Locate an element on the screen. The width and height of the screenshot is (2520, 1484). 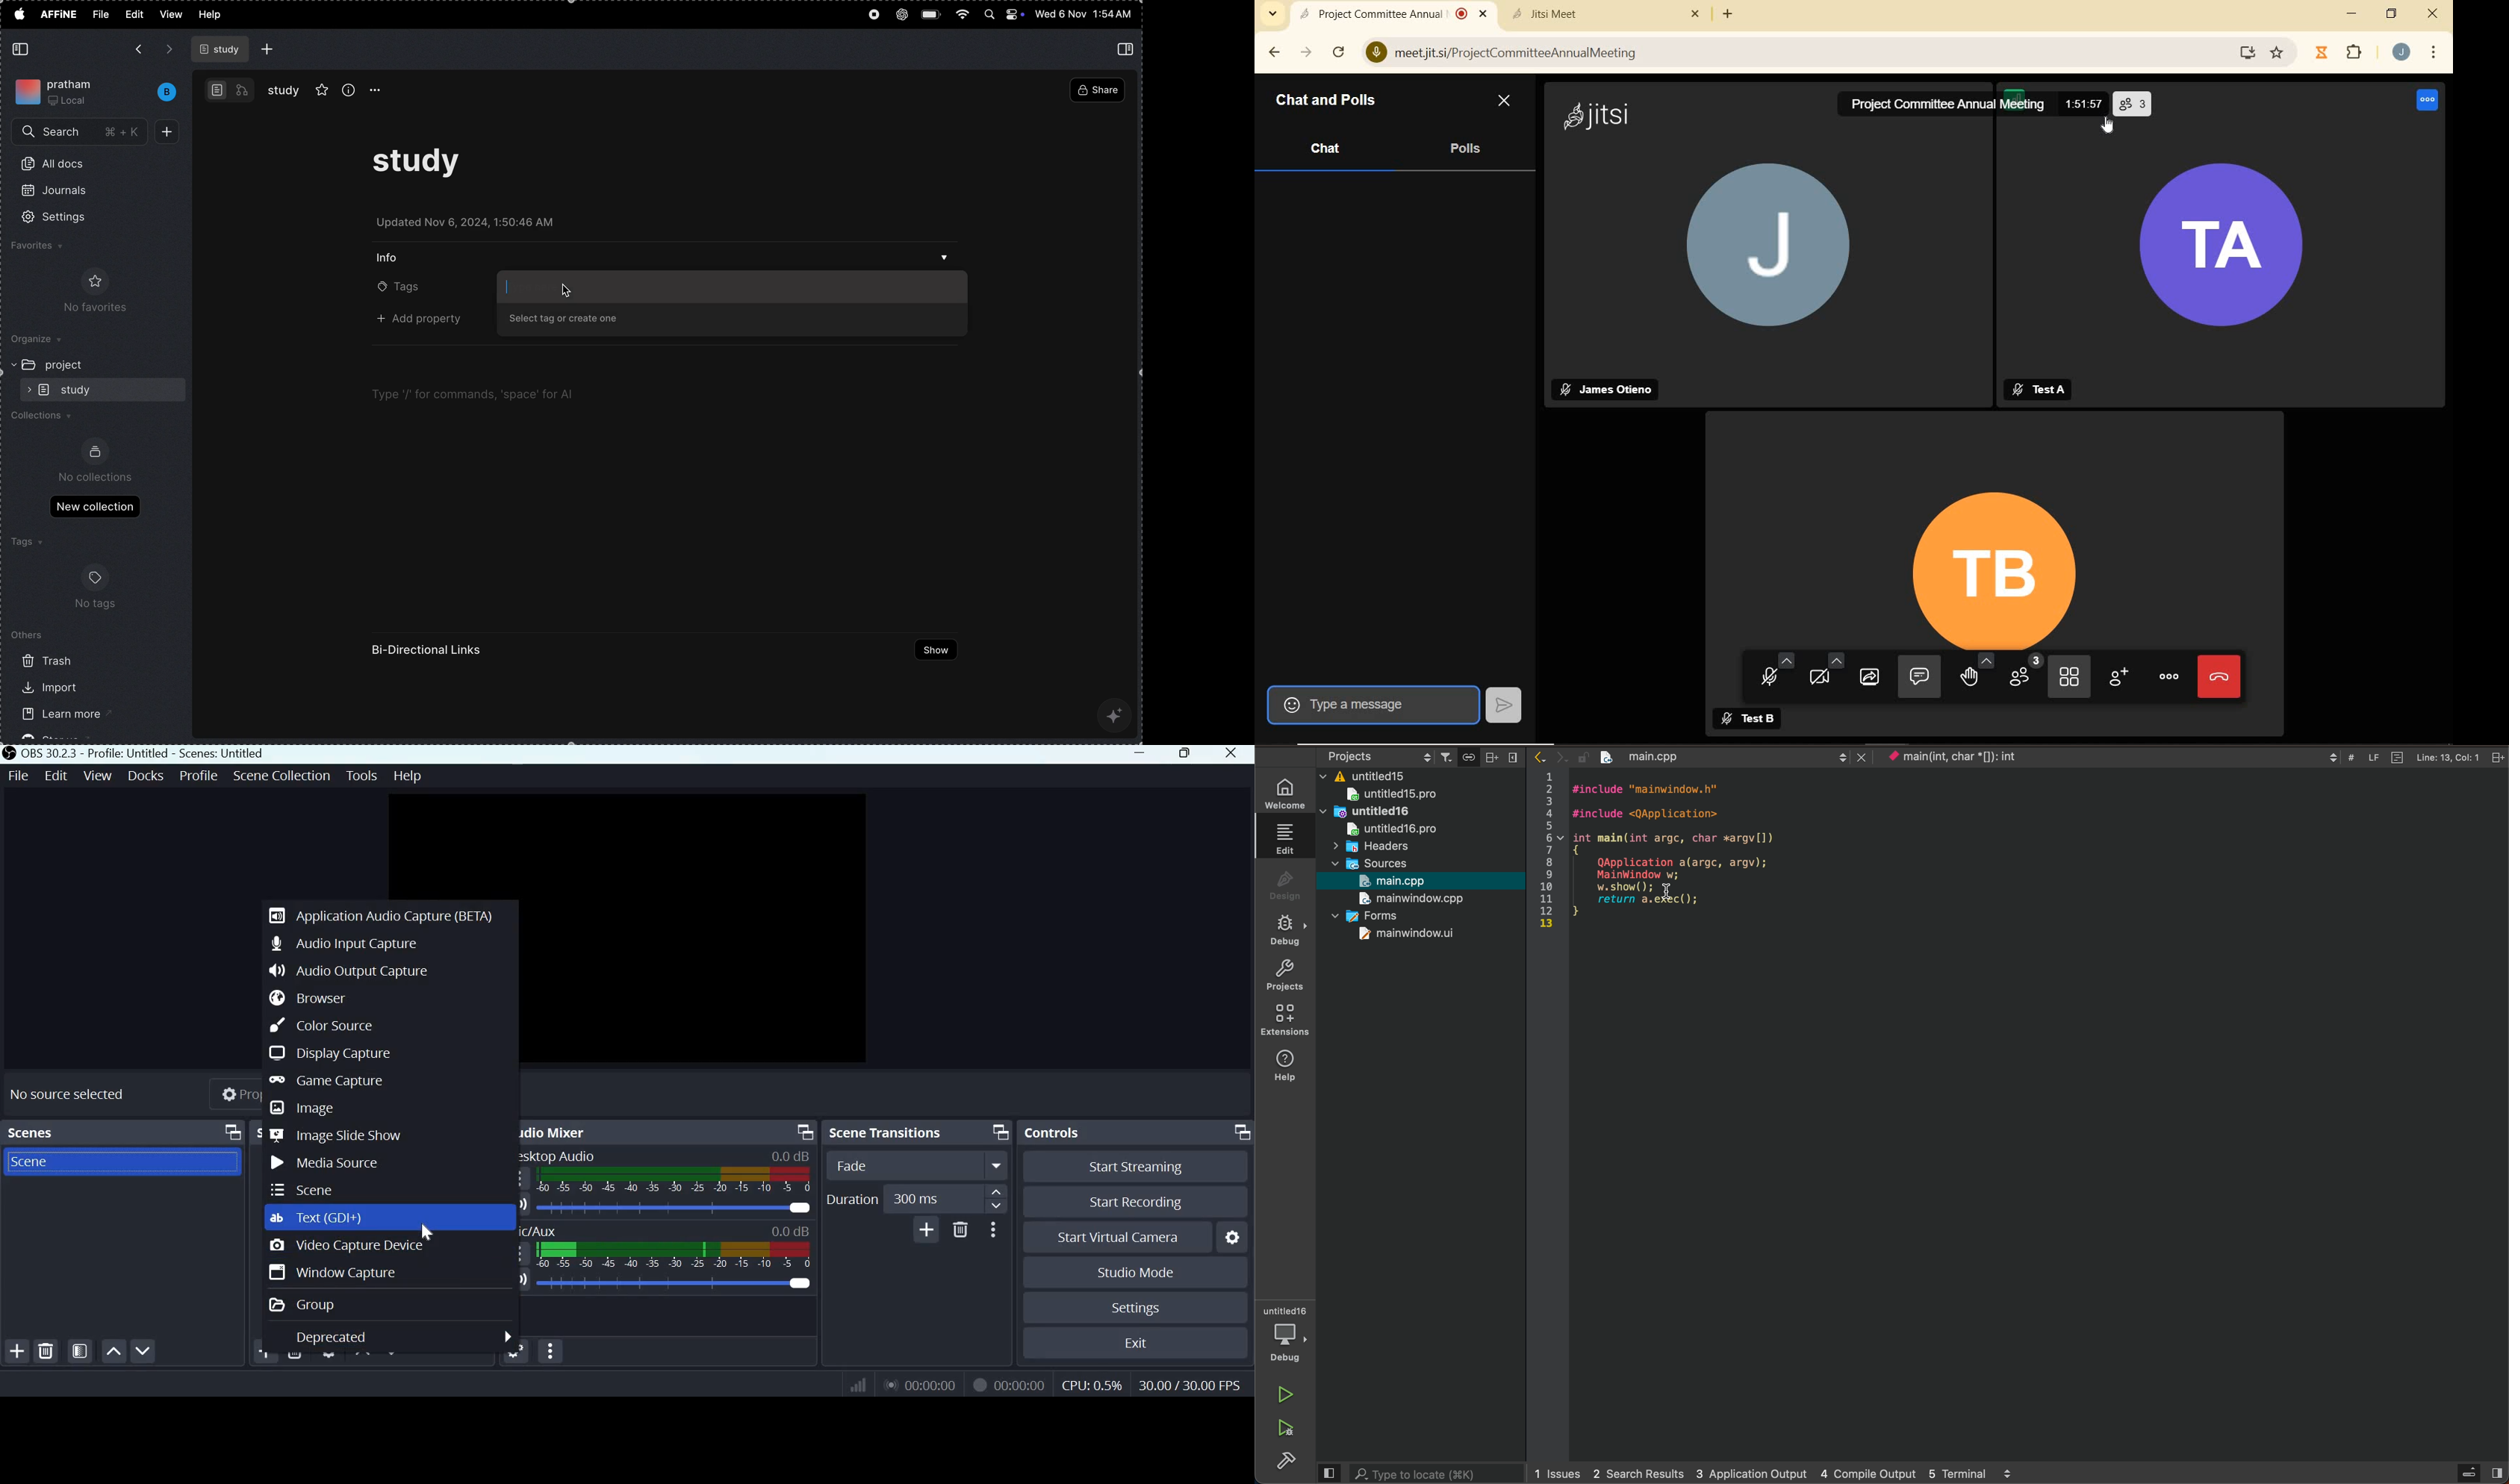
apple widgets is located at coordinates (1004, 16).